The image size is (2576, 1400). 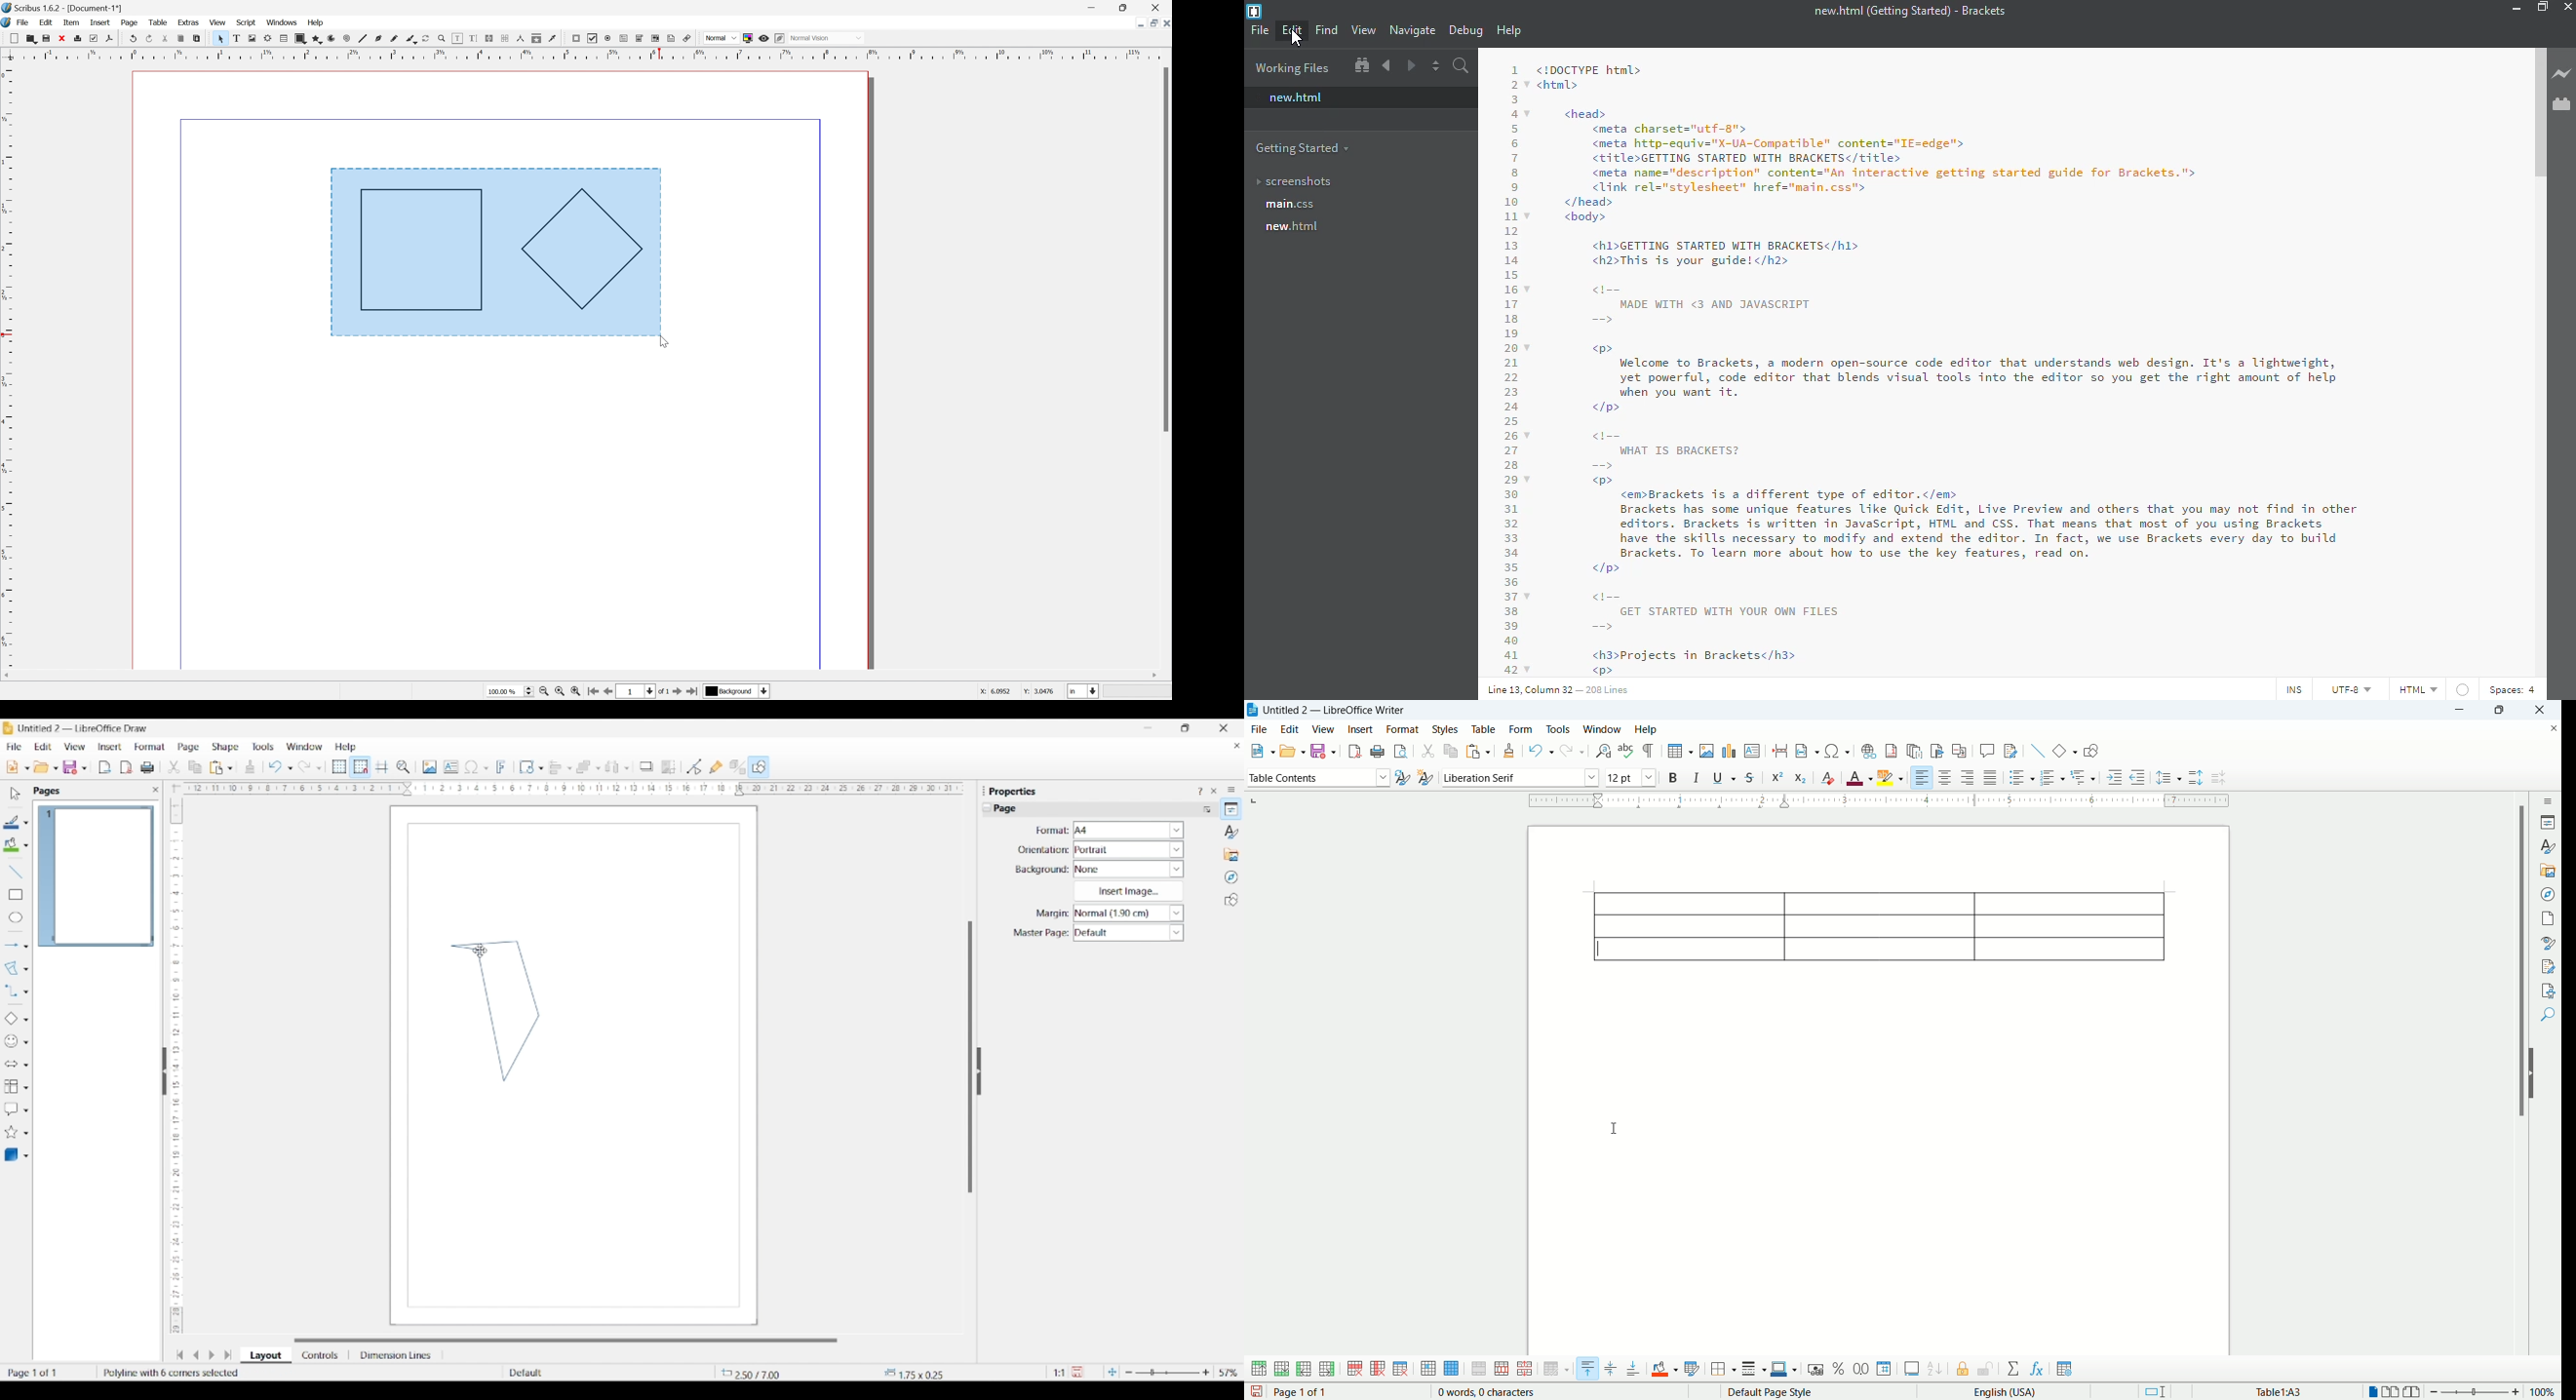 What do you see at coordinates (1363, 30) in the screenshot?
I see `view` at bounding box center [1363, 30].